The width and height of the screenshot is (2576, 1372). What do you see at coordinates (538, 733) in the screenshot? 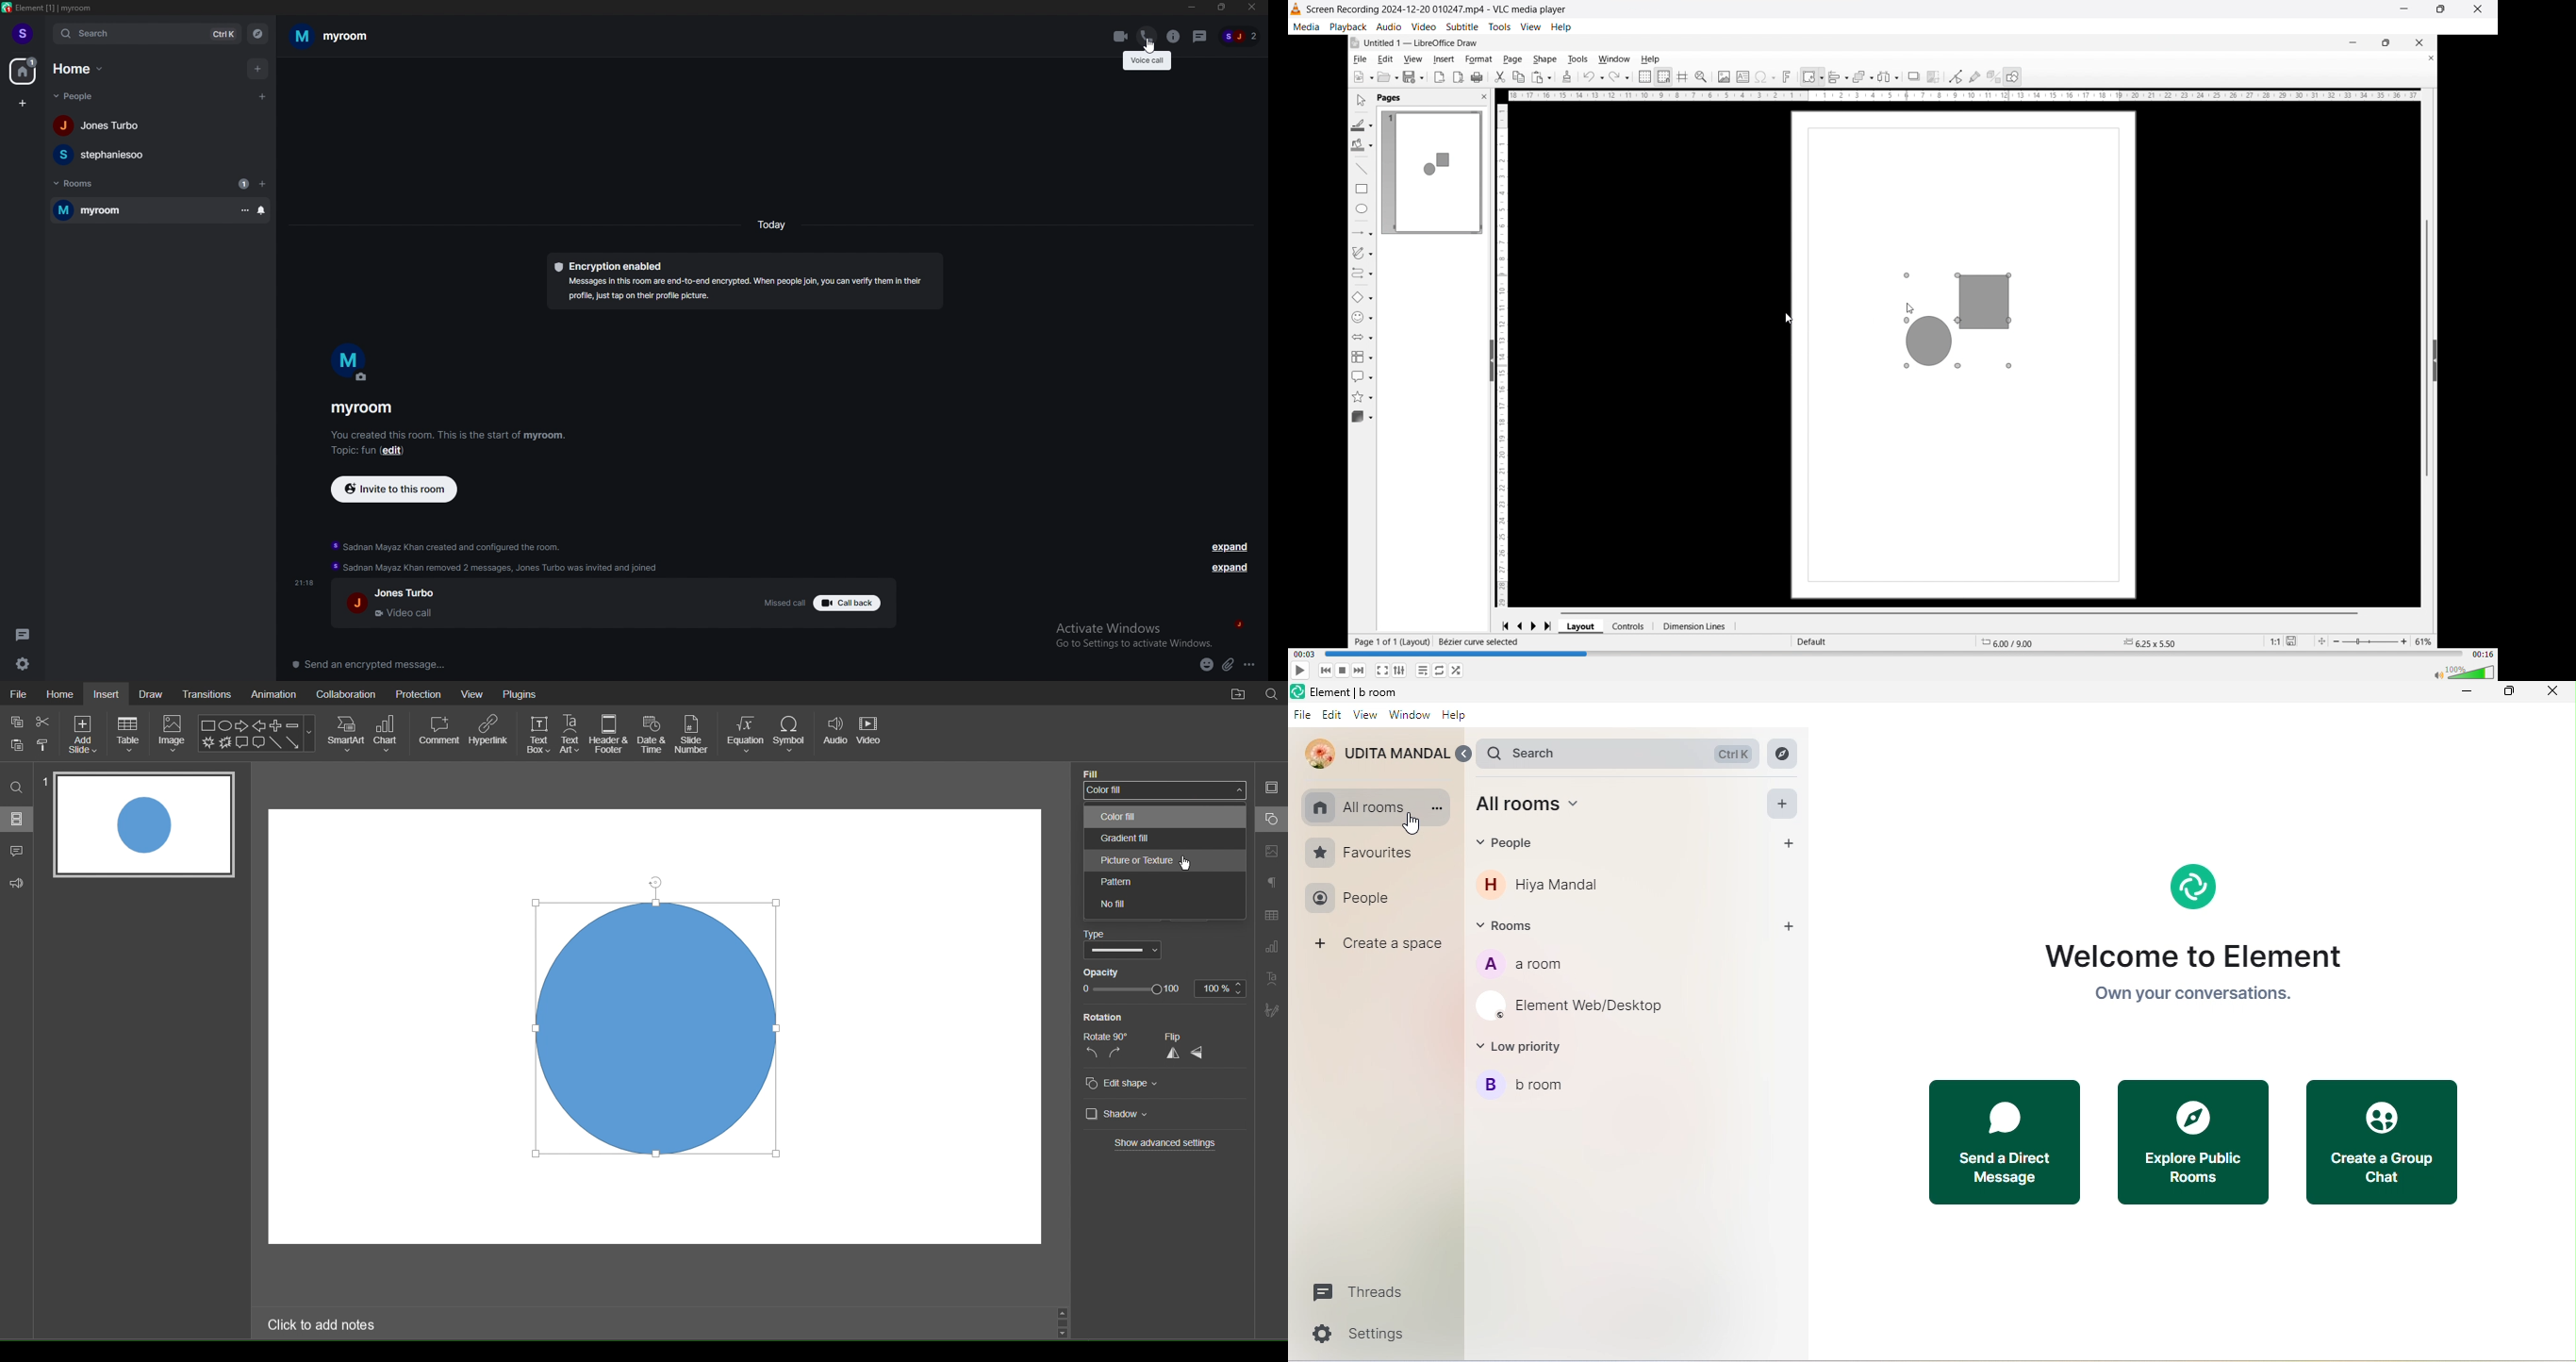
I see `Text Box` at bounding box center [538, 733].